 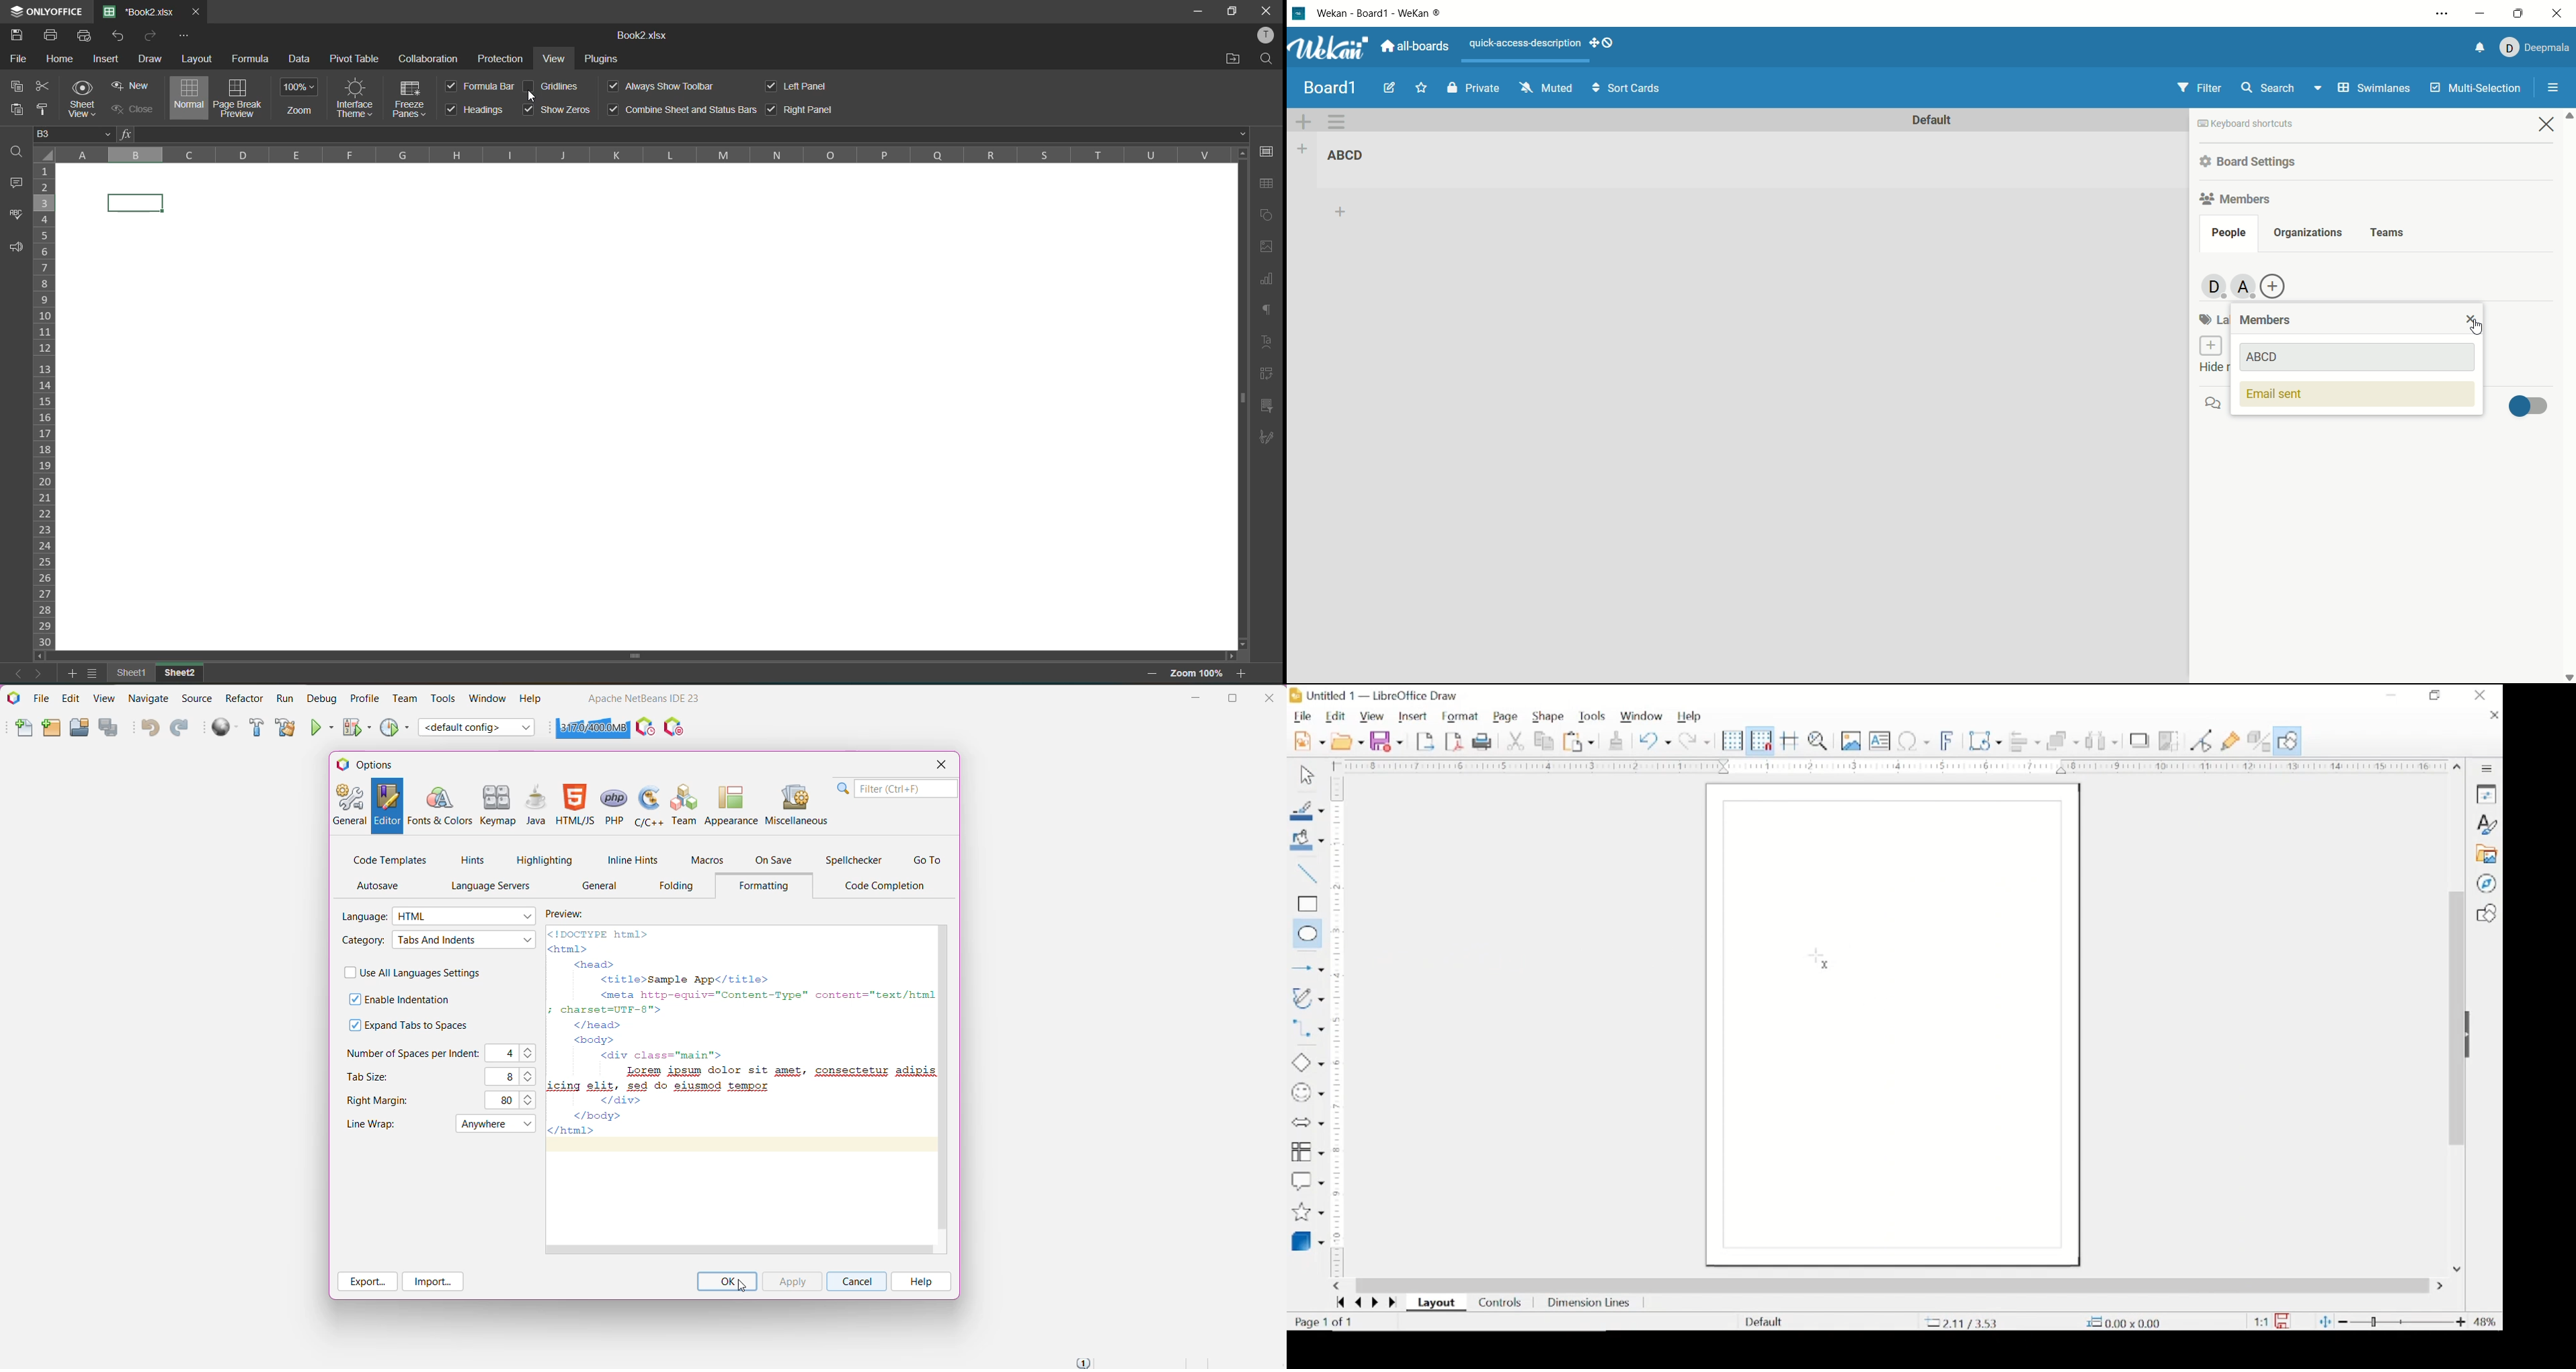 What do you see at coordinates (2403, 1321) in the screenshot?
I see `zoom slider` at bounding box center [2403, 1321].